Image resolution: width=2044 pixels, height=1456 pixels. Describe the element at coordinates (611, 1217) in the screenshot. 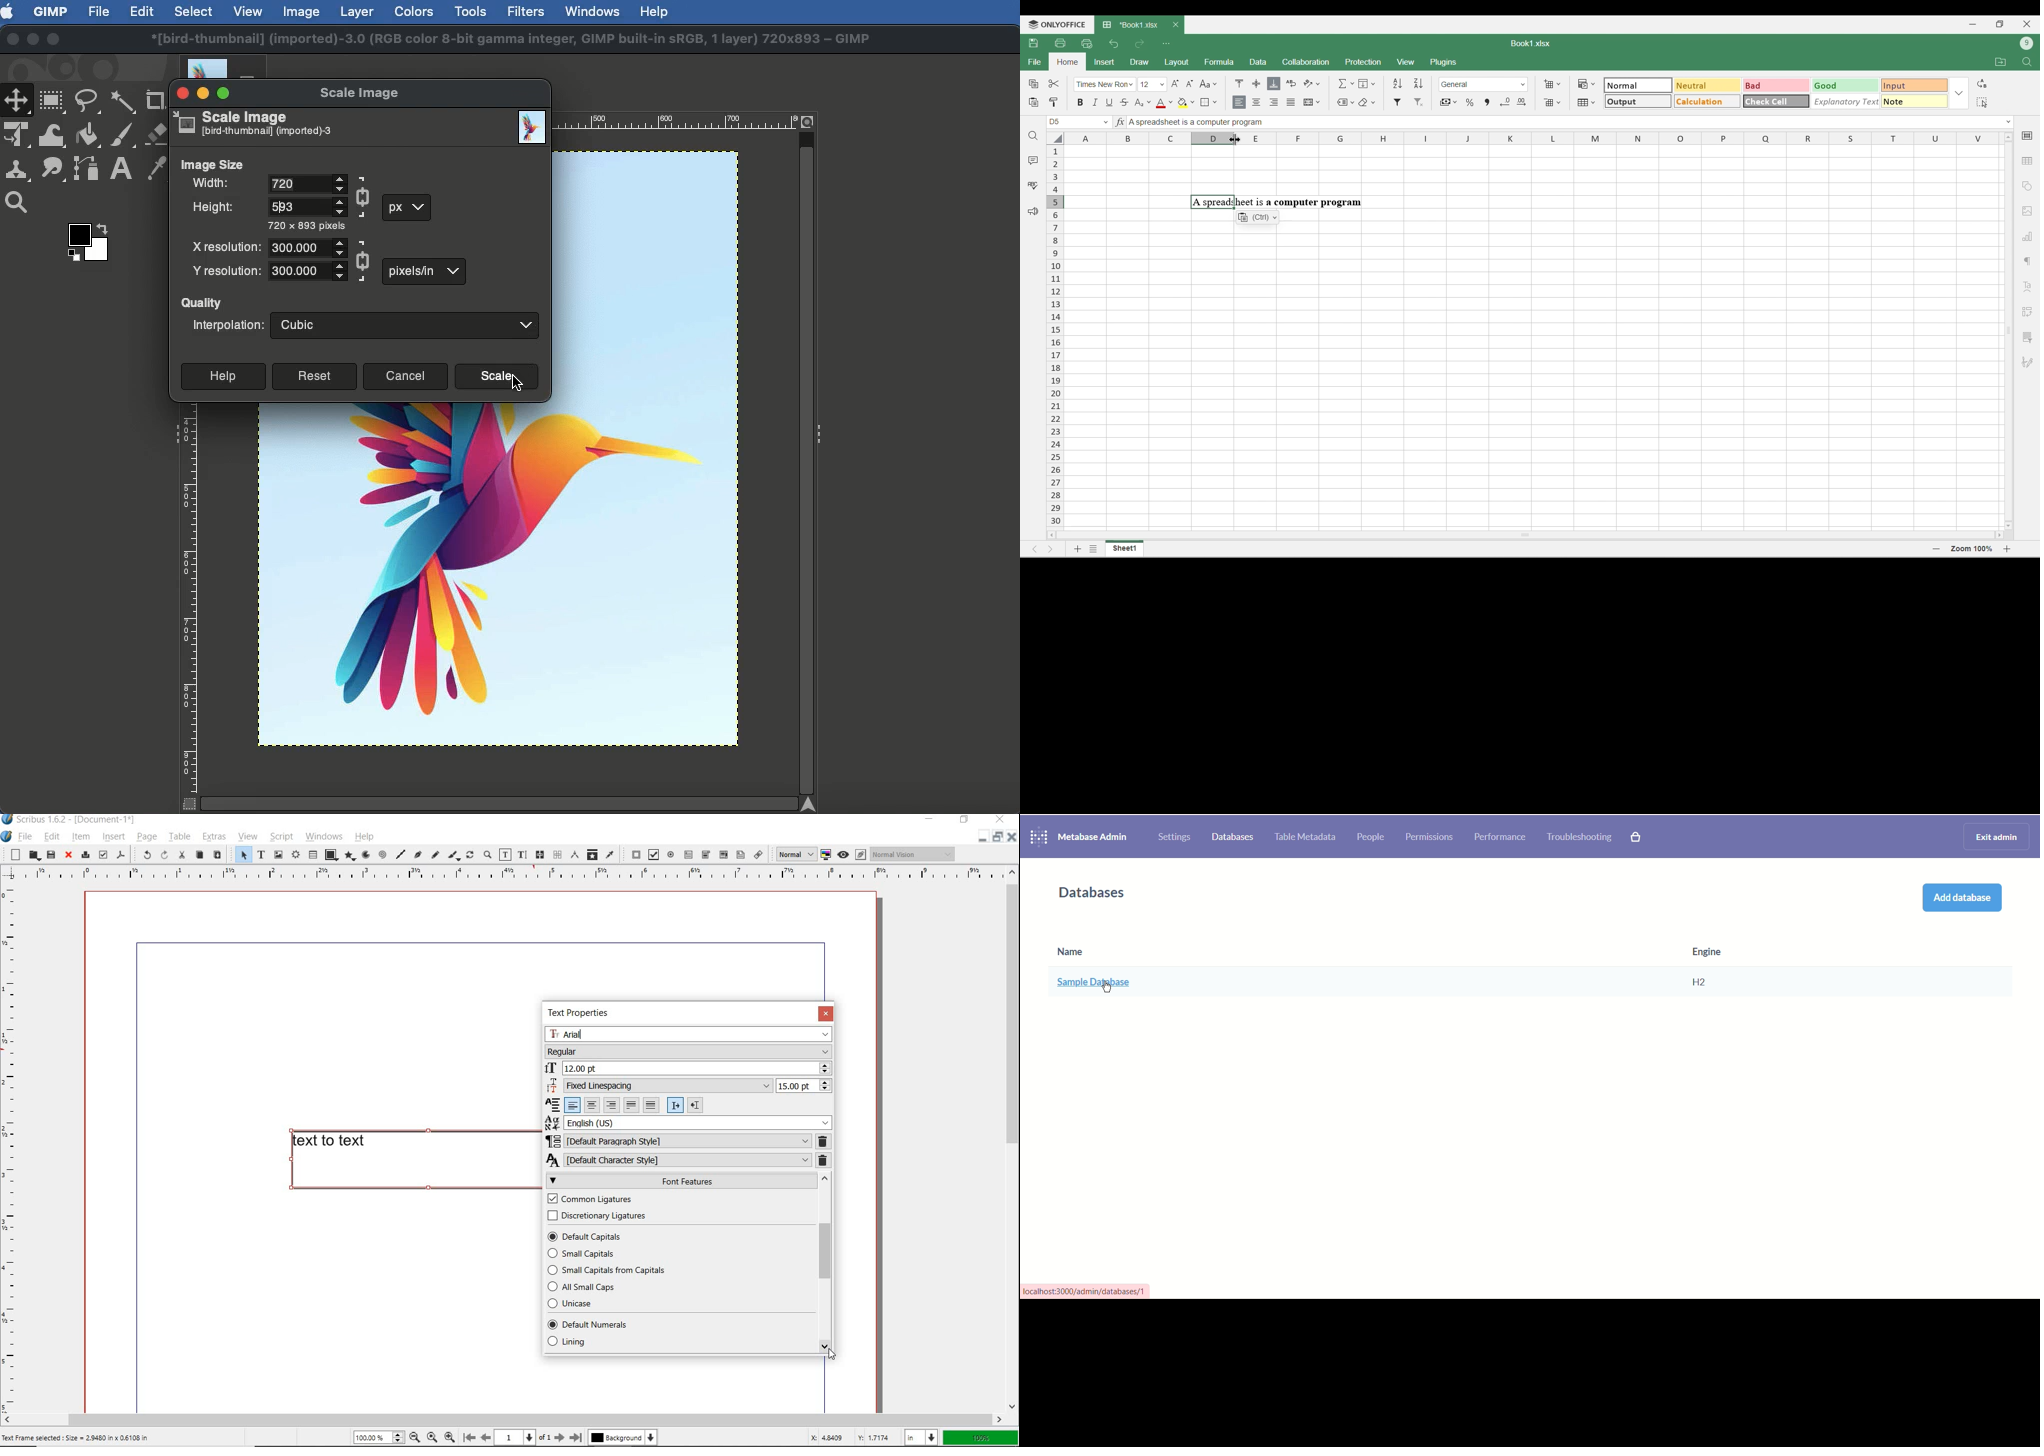

I see `DISCRETIONARY LIGATURES` at that location.